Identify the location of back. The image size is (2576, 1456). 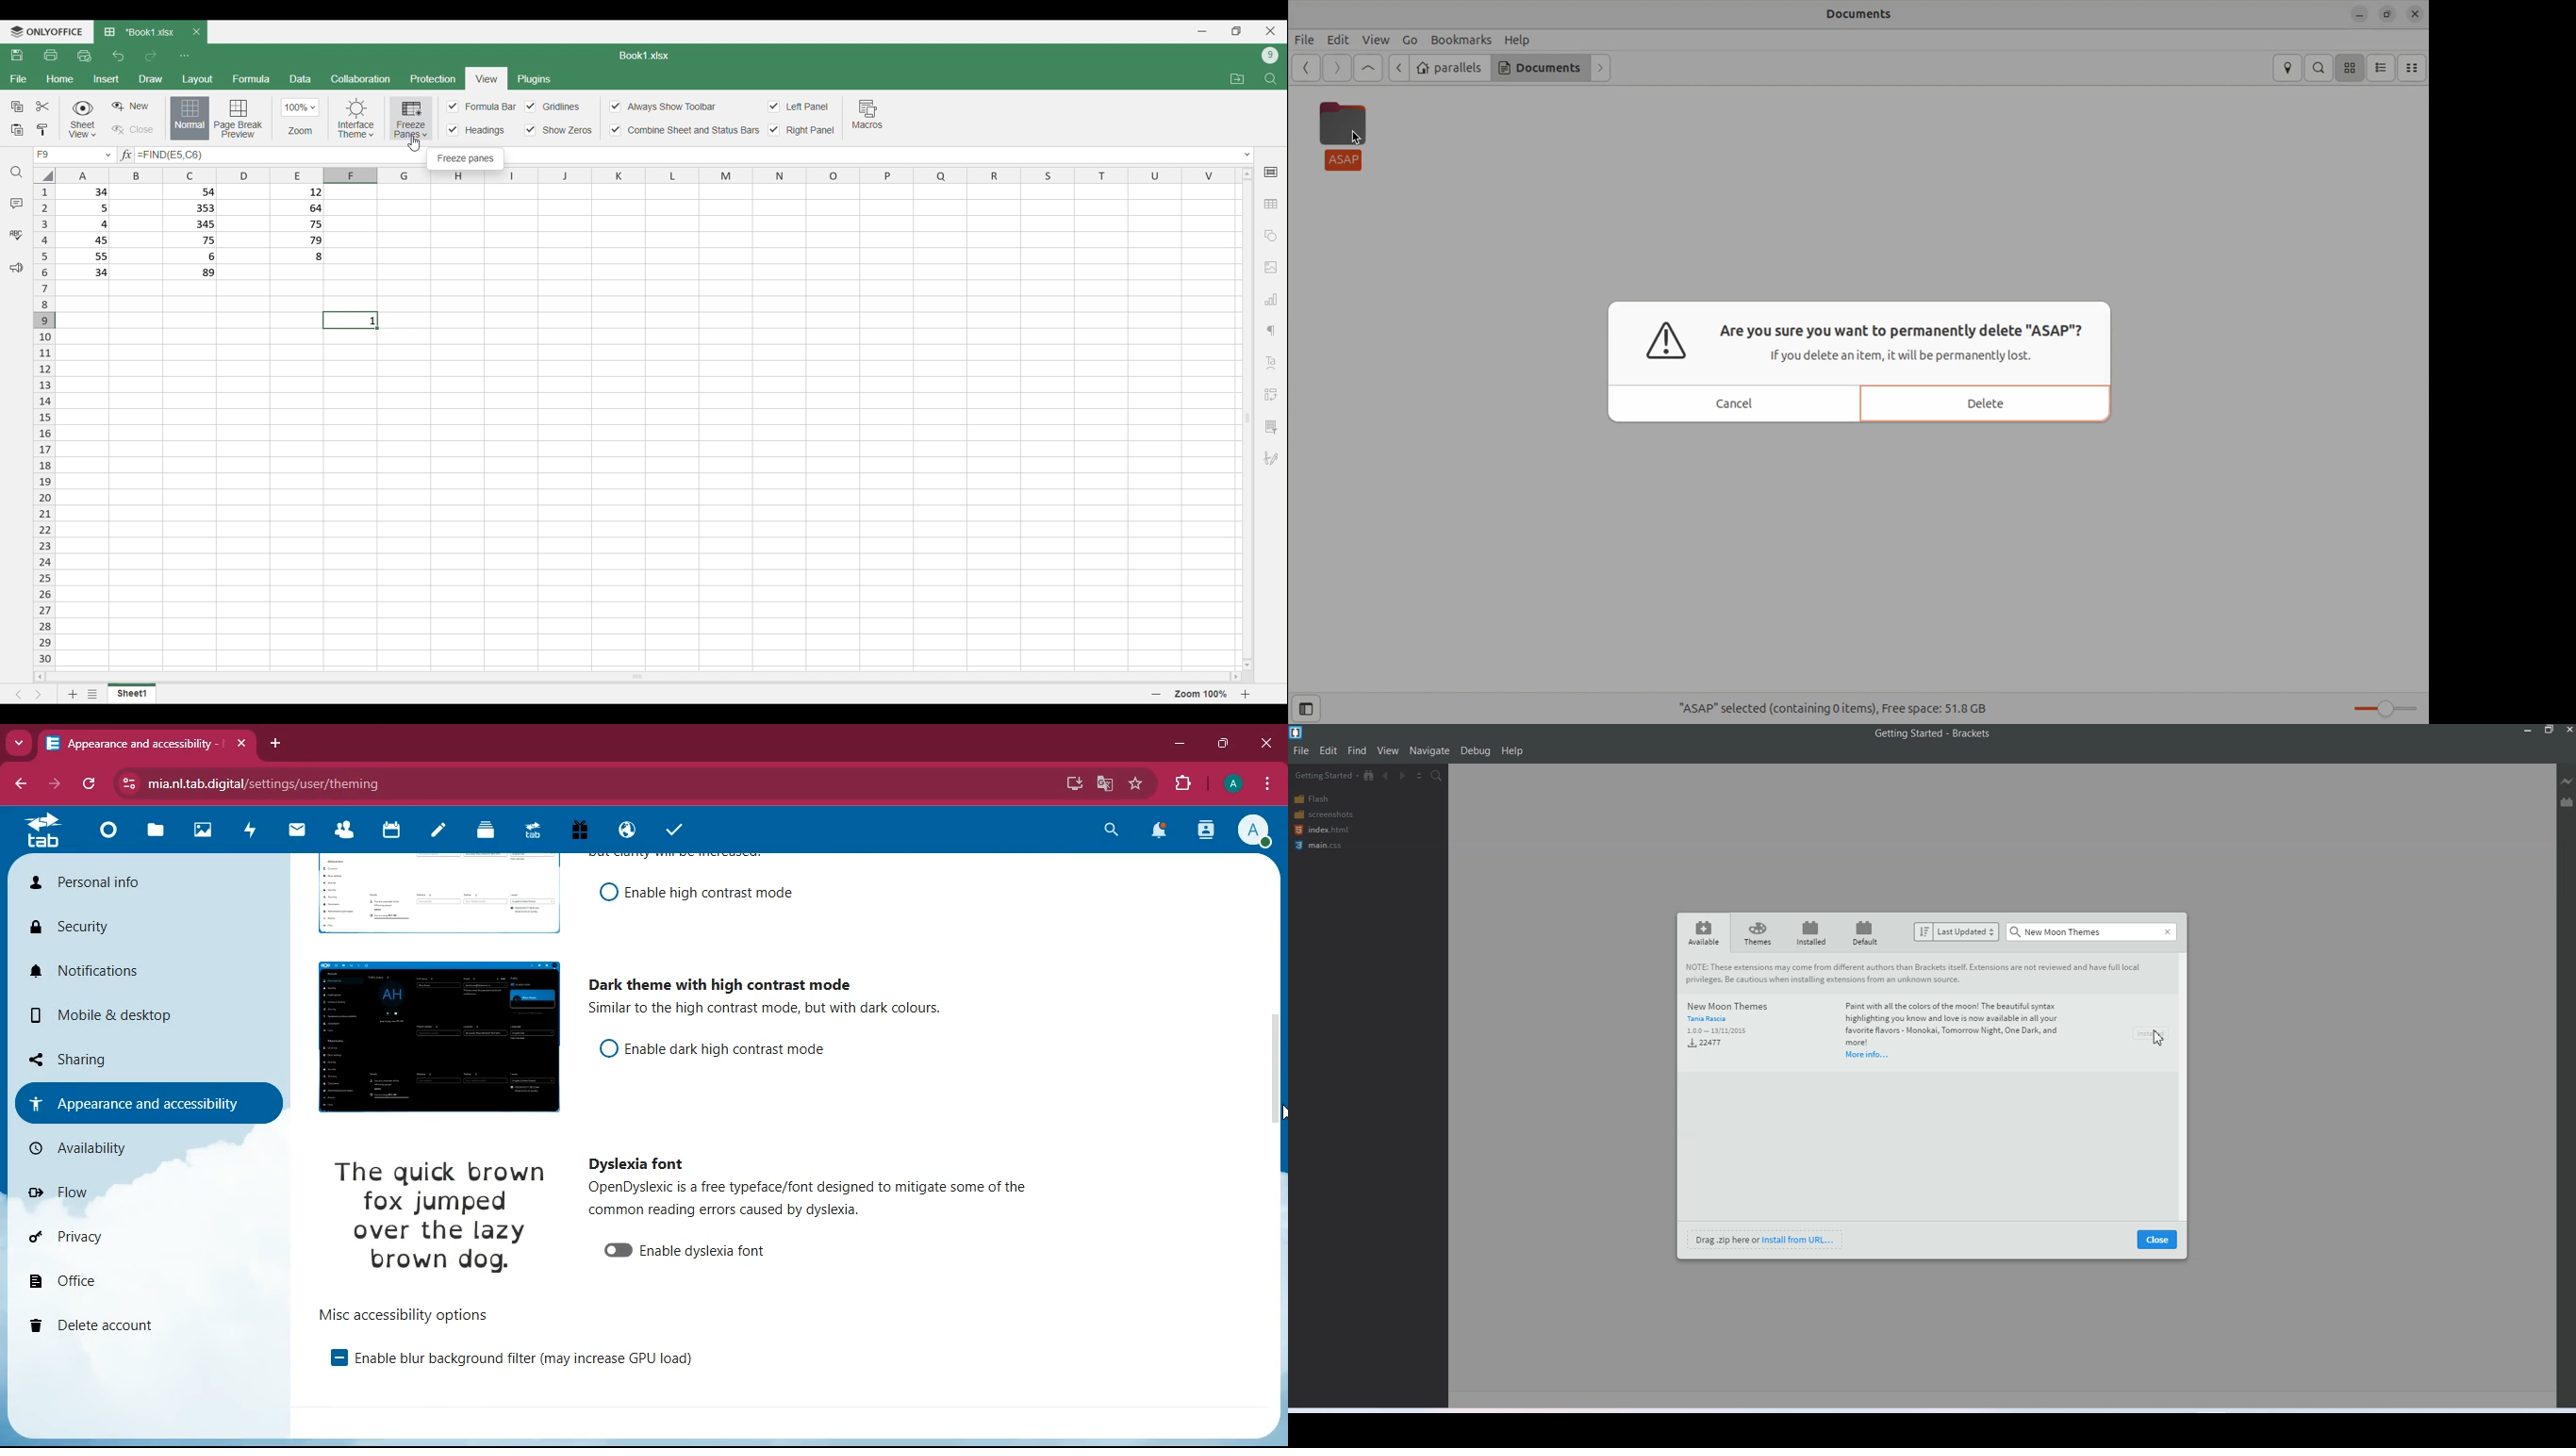
(19, 784).